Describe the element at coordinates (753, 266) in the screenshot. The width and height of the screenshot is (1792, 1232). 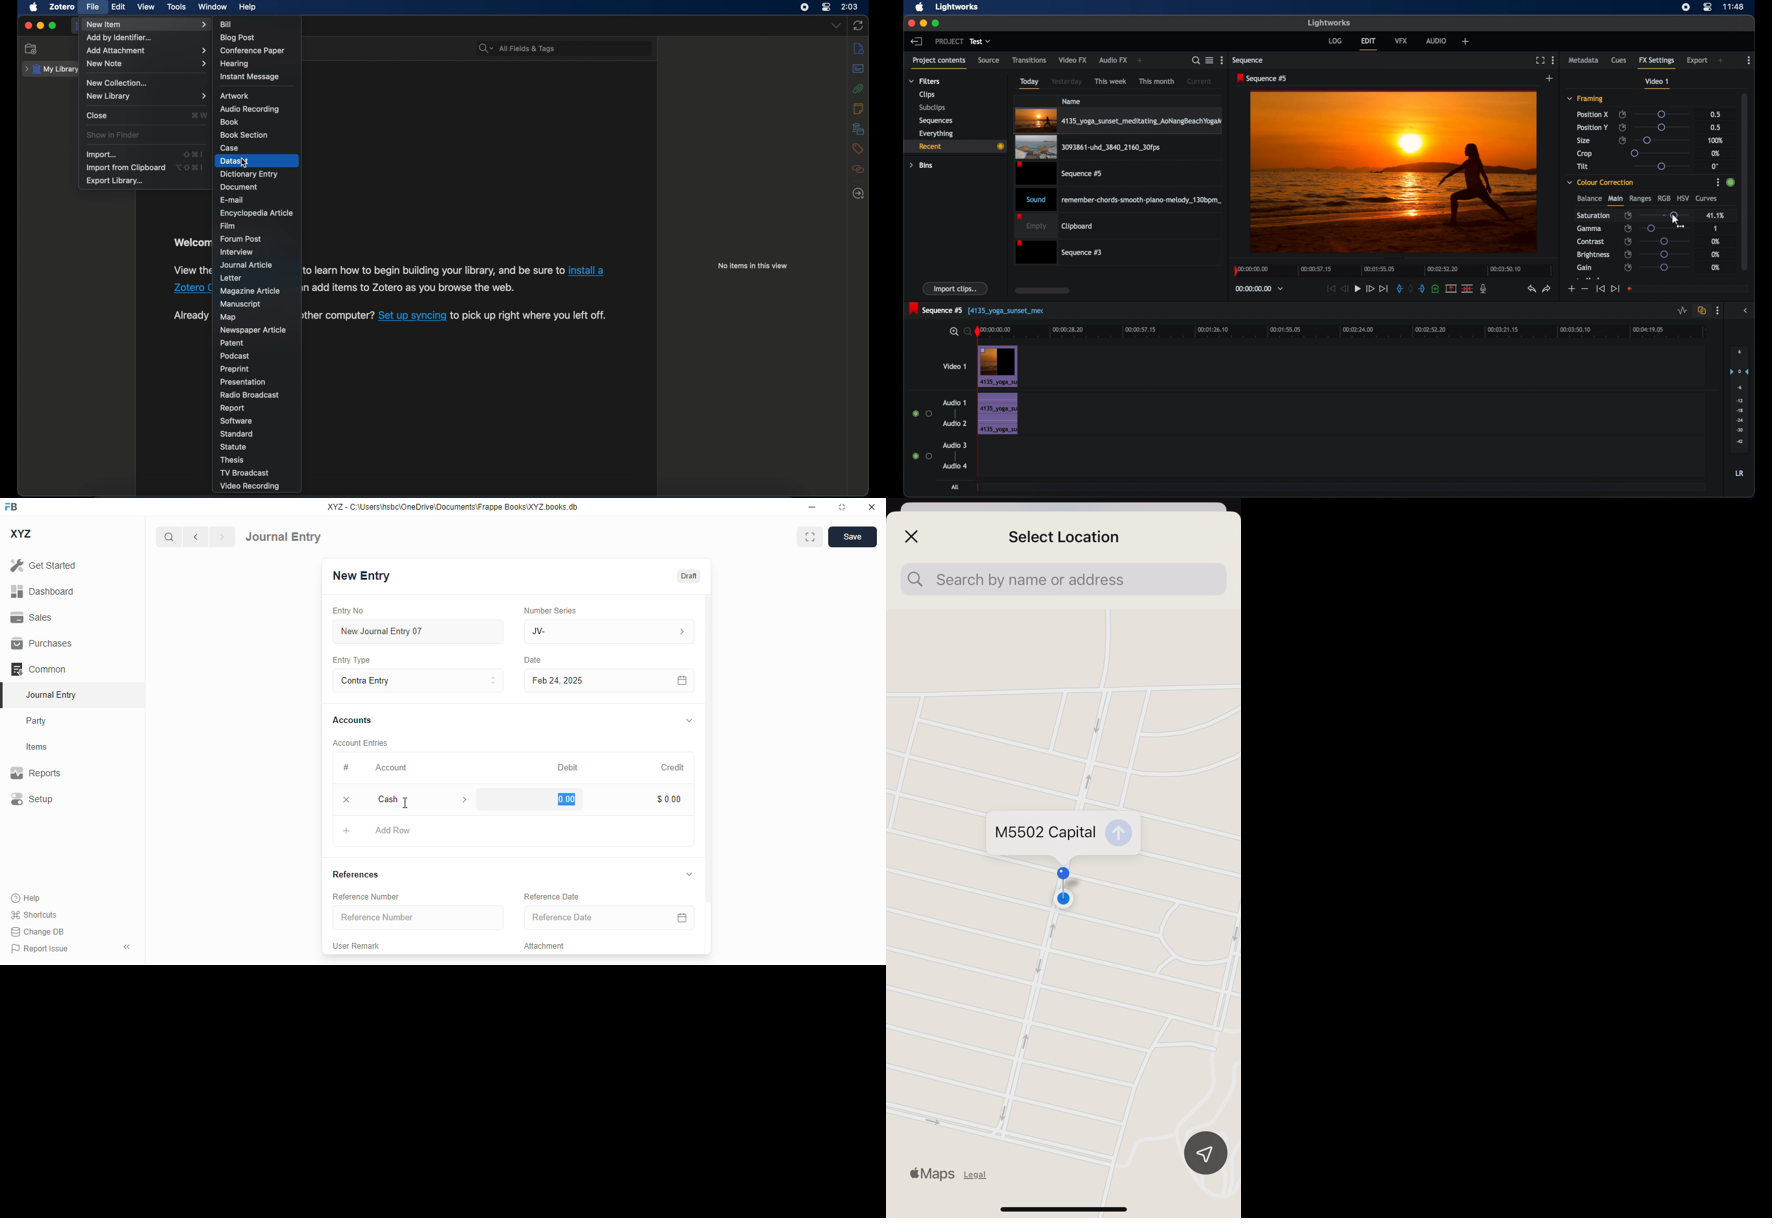
I see `no items in this view` at that location.